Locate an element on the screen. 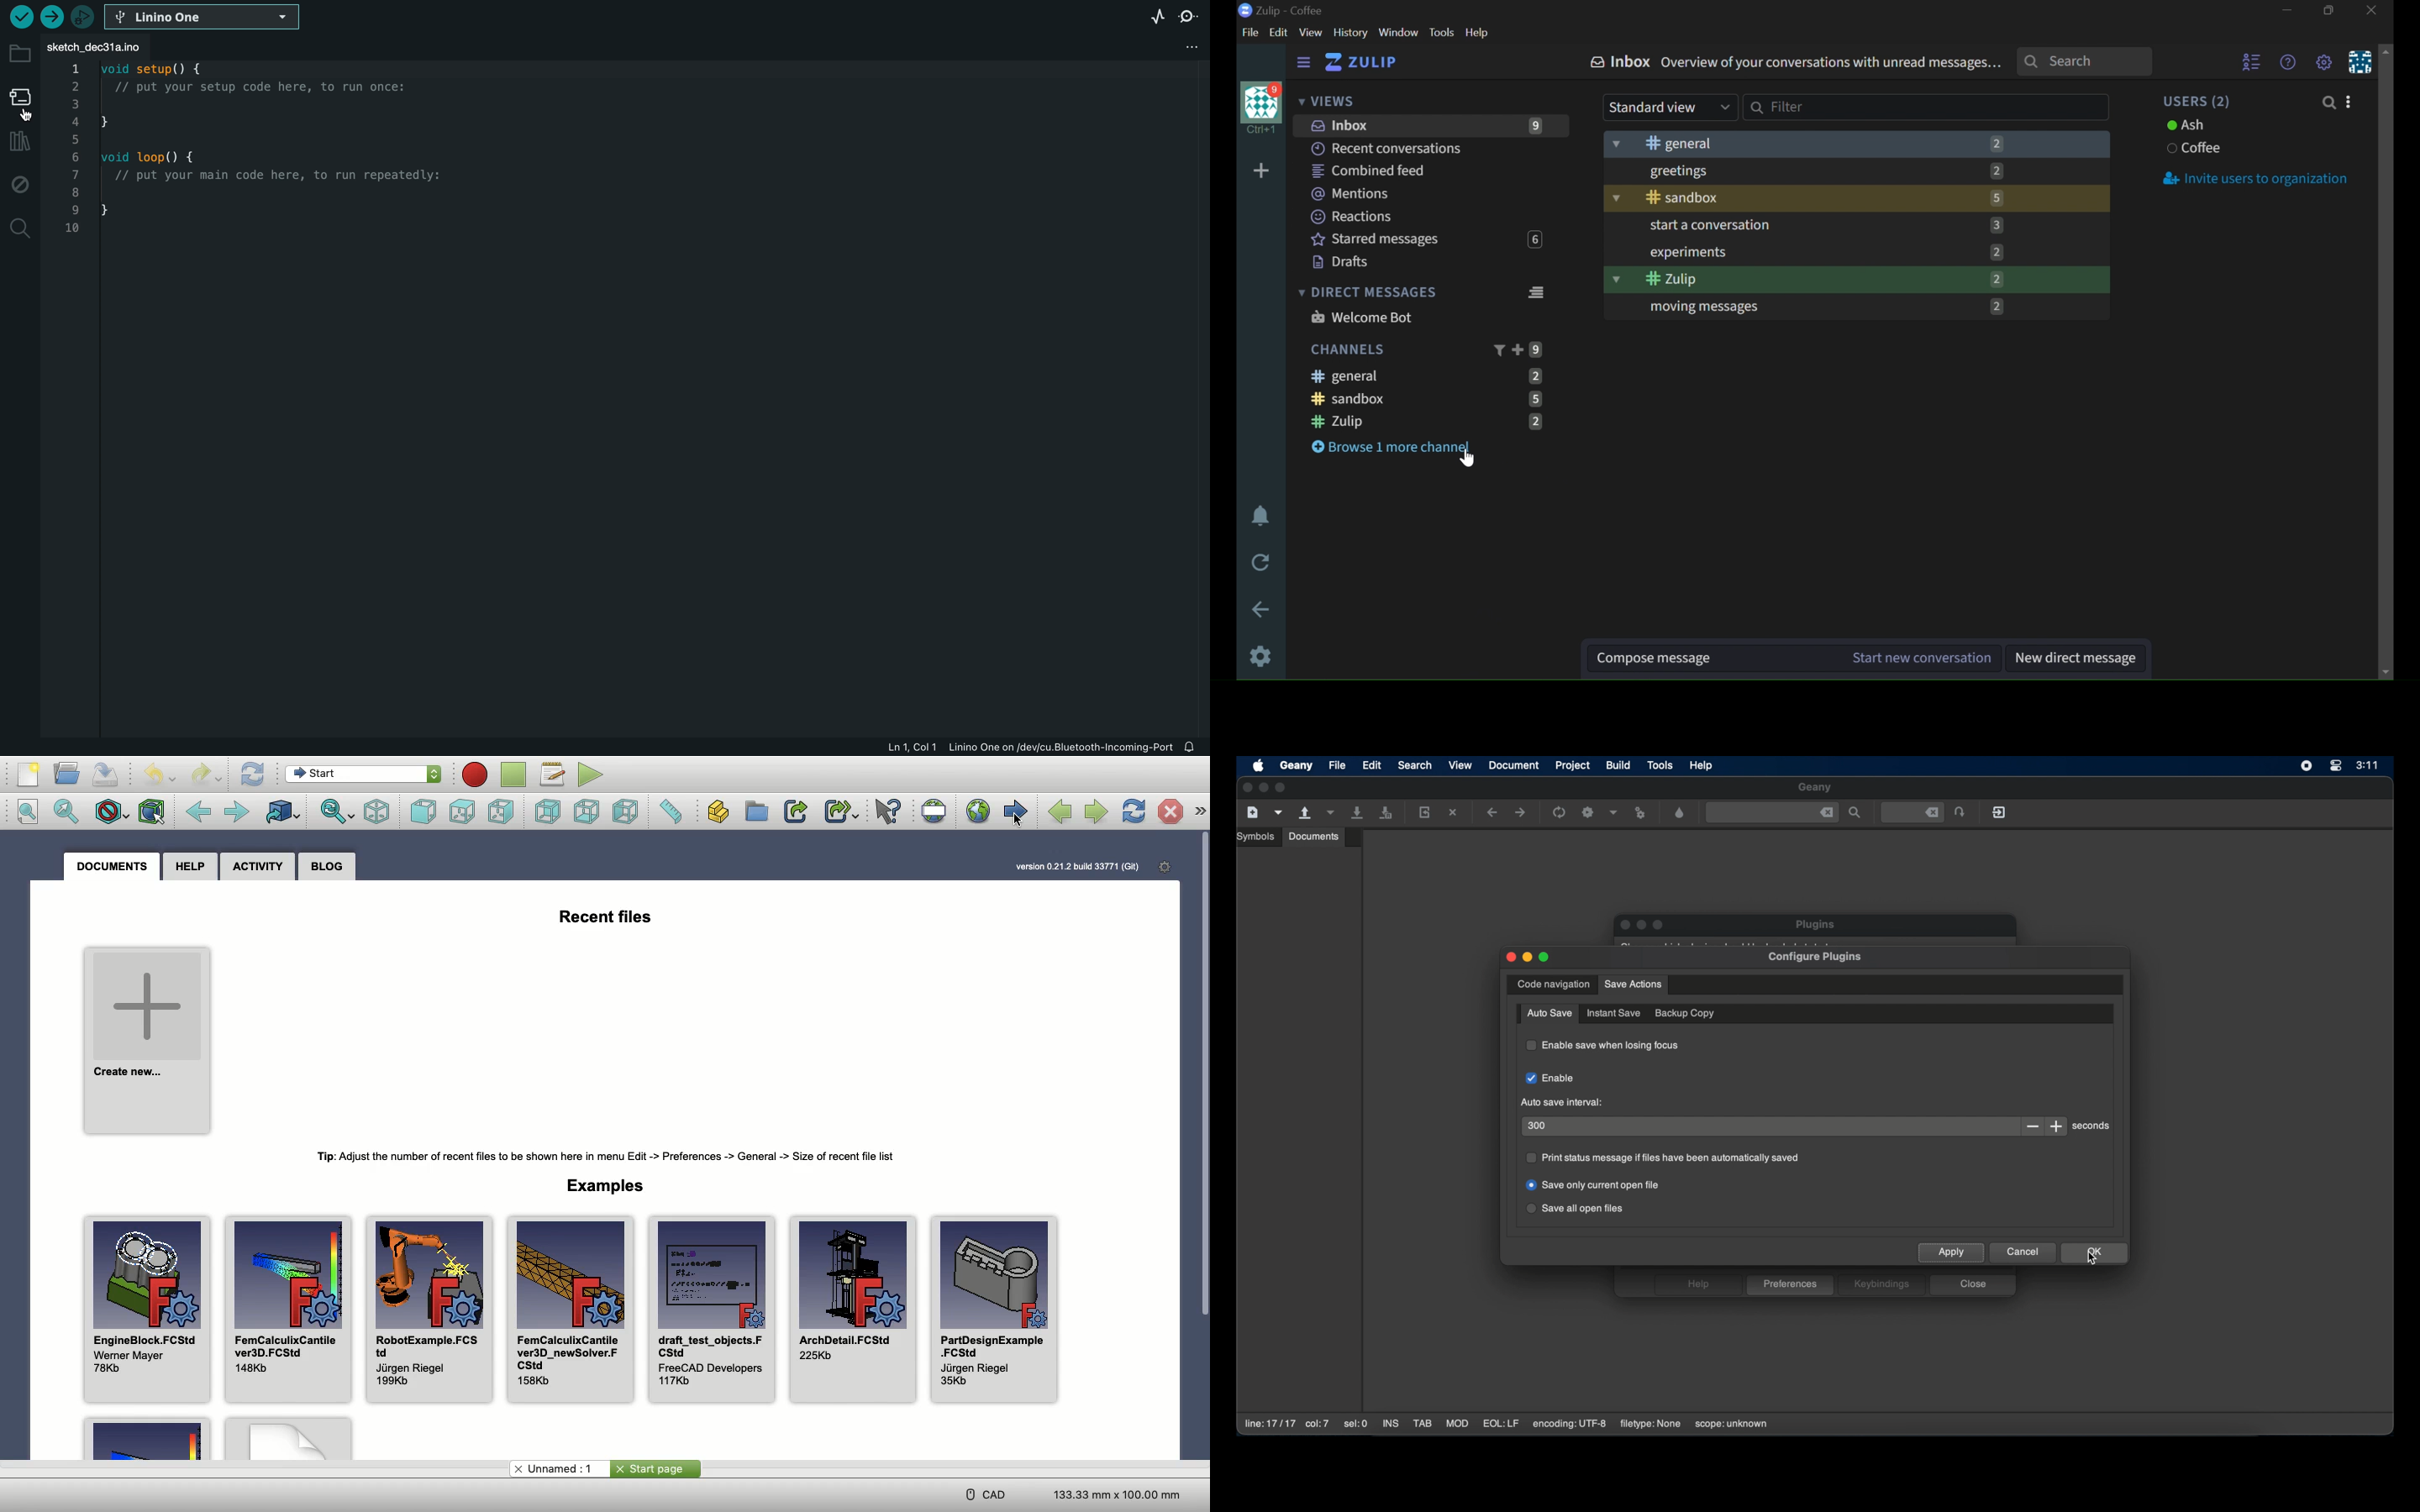 This screenshot has height=1512, width=2436. file setting is located at coordinates (1193, 48).